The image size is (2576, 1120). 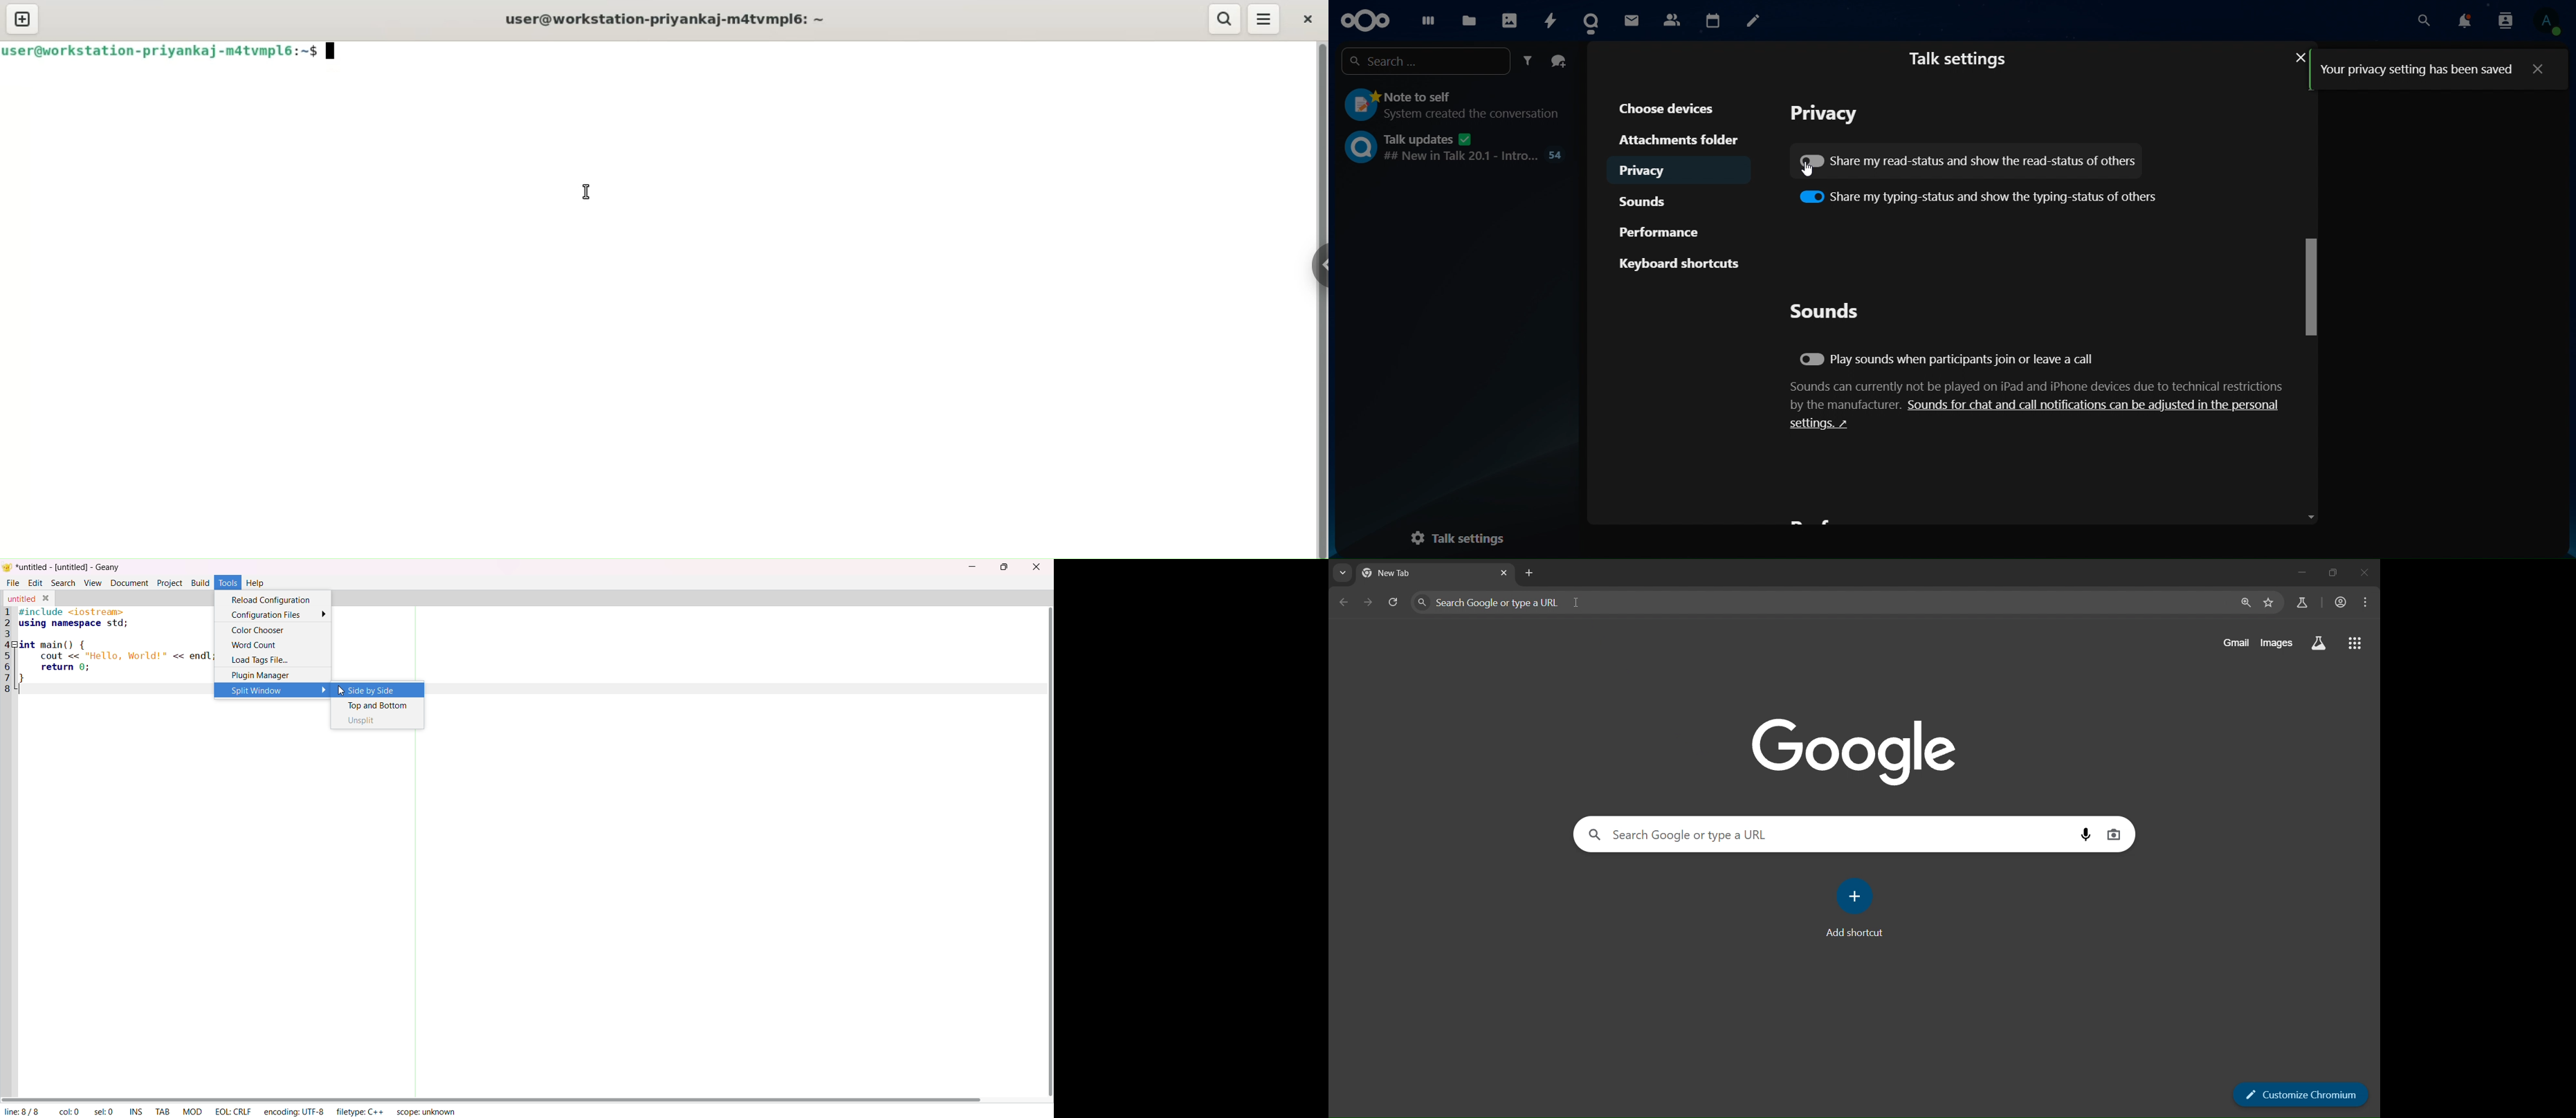 I want to click on Project, so click(x=170, y=583).